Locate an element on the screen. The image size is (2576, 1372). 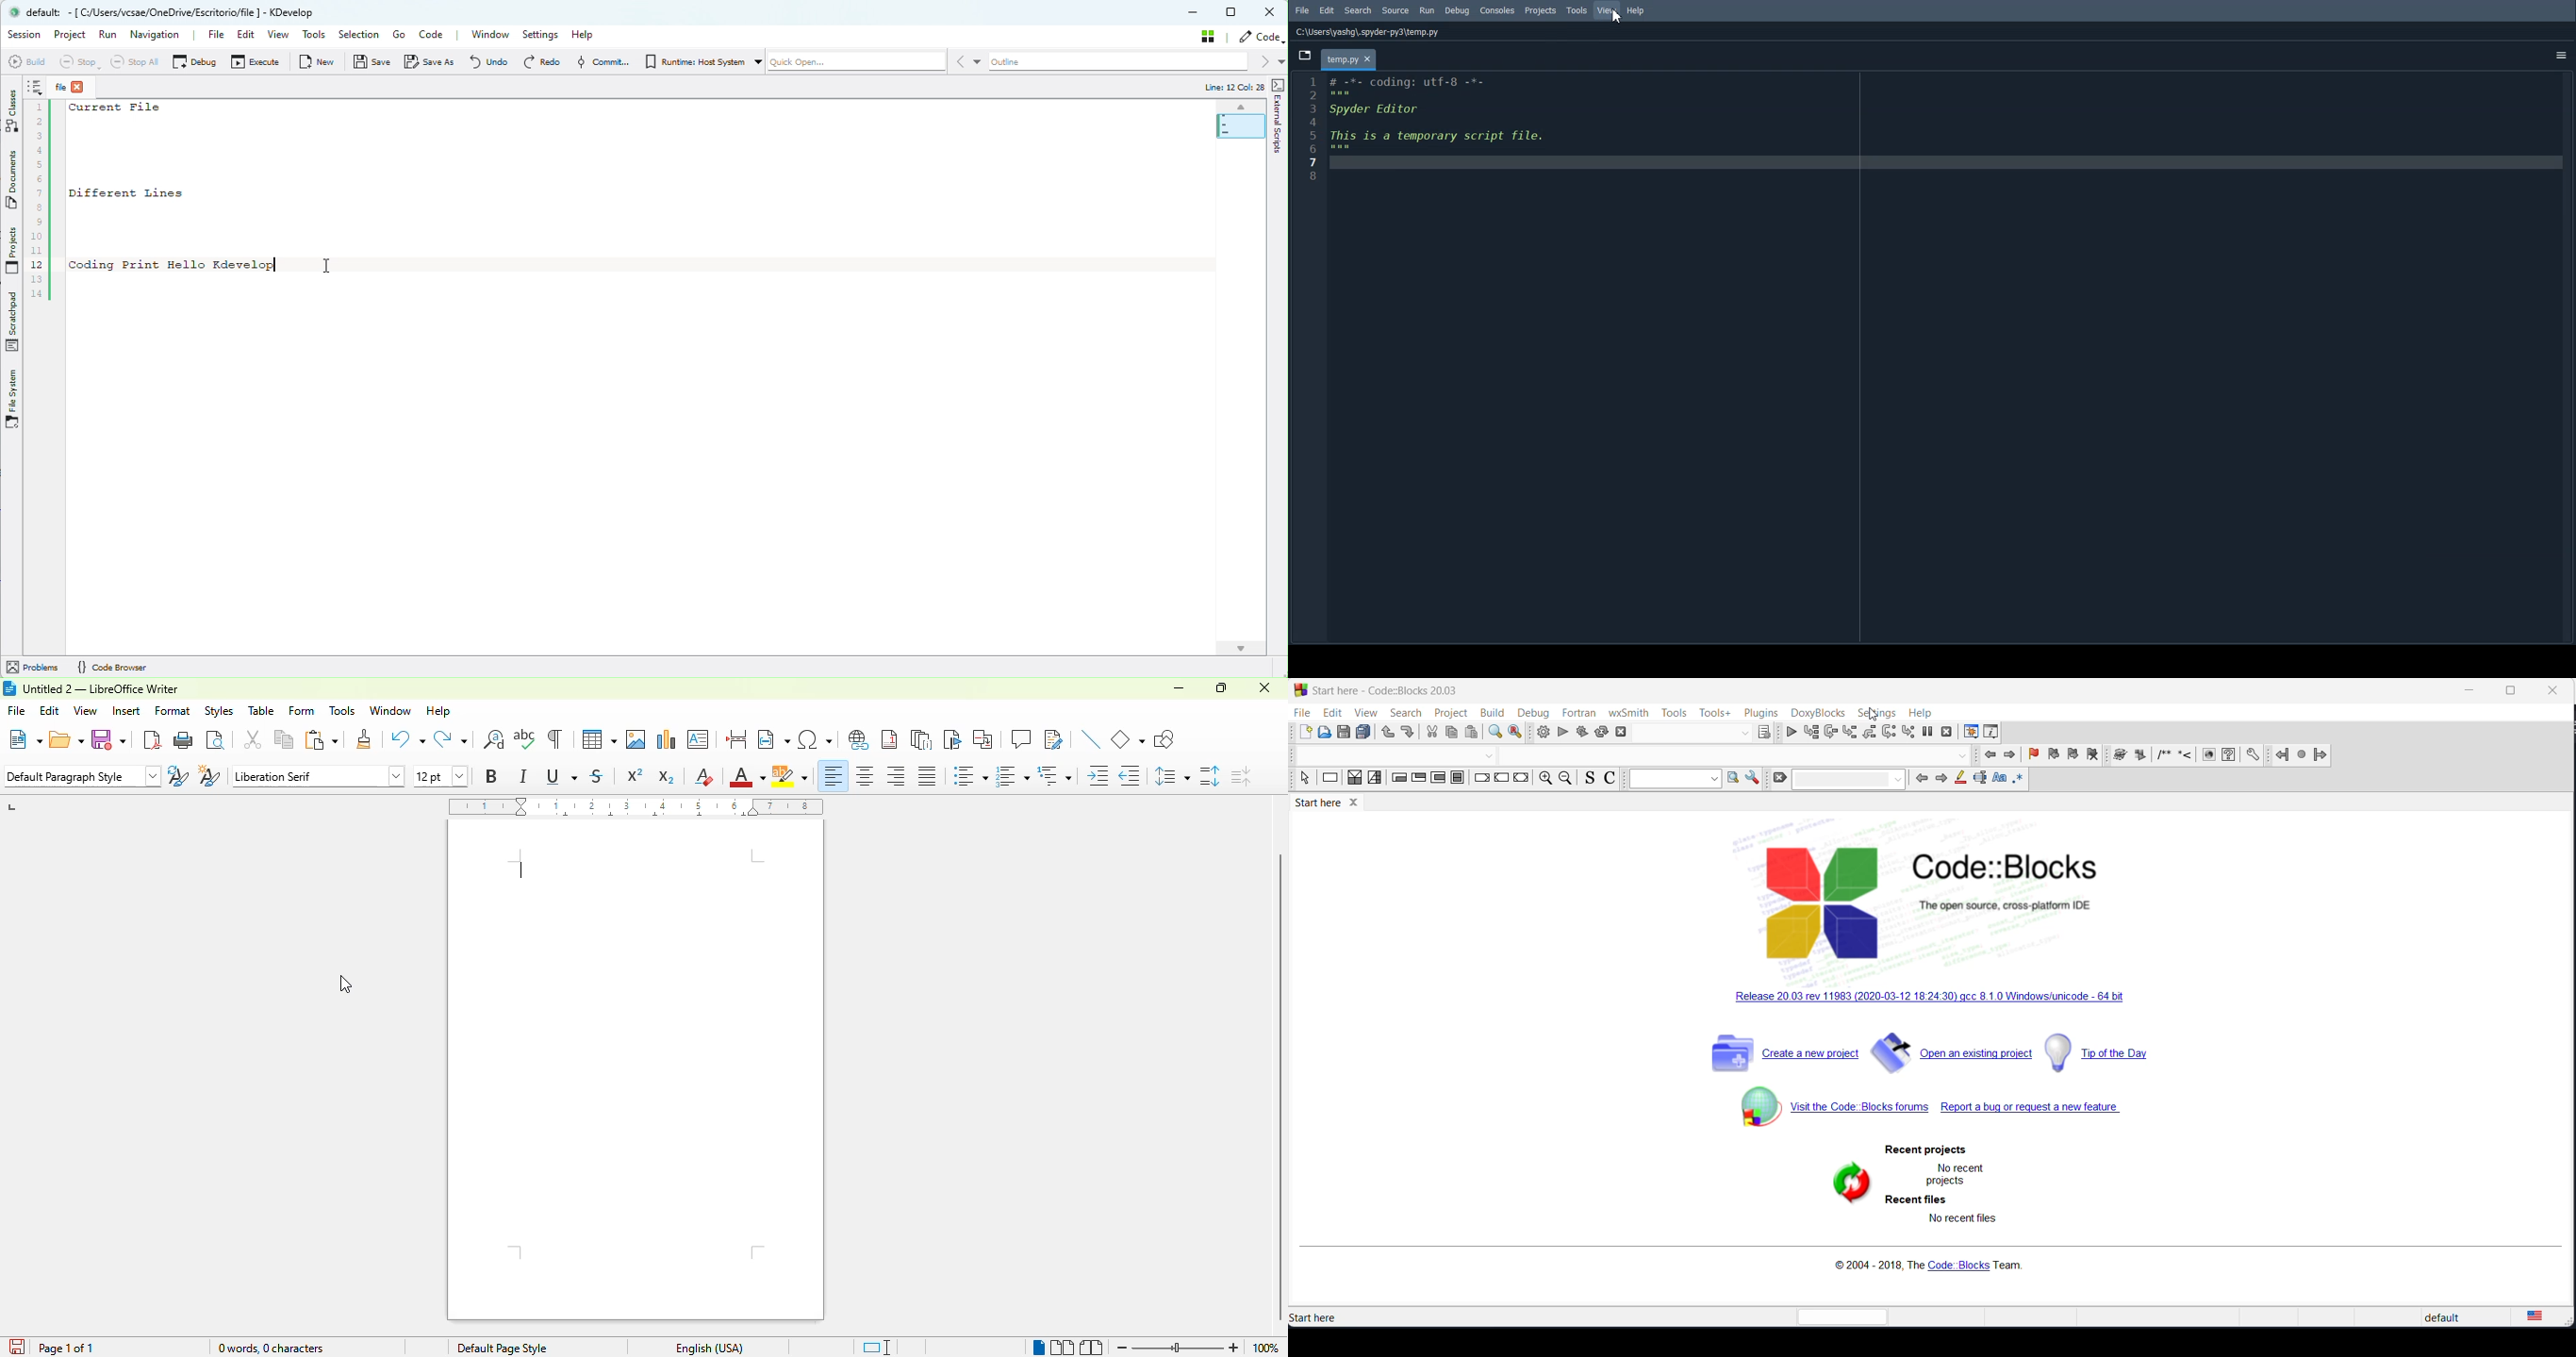
redo is located at coordinates (450, 739).